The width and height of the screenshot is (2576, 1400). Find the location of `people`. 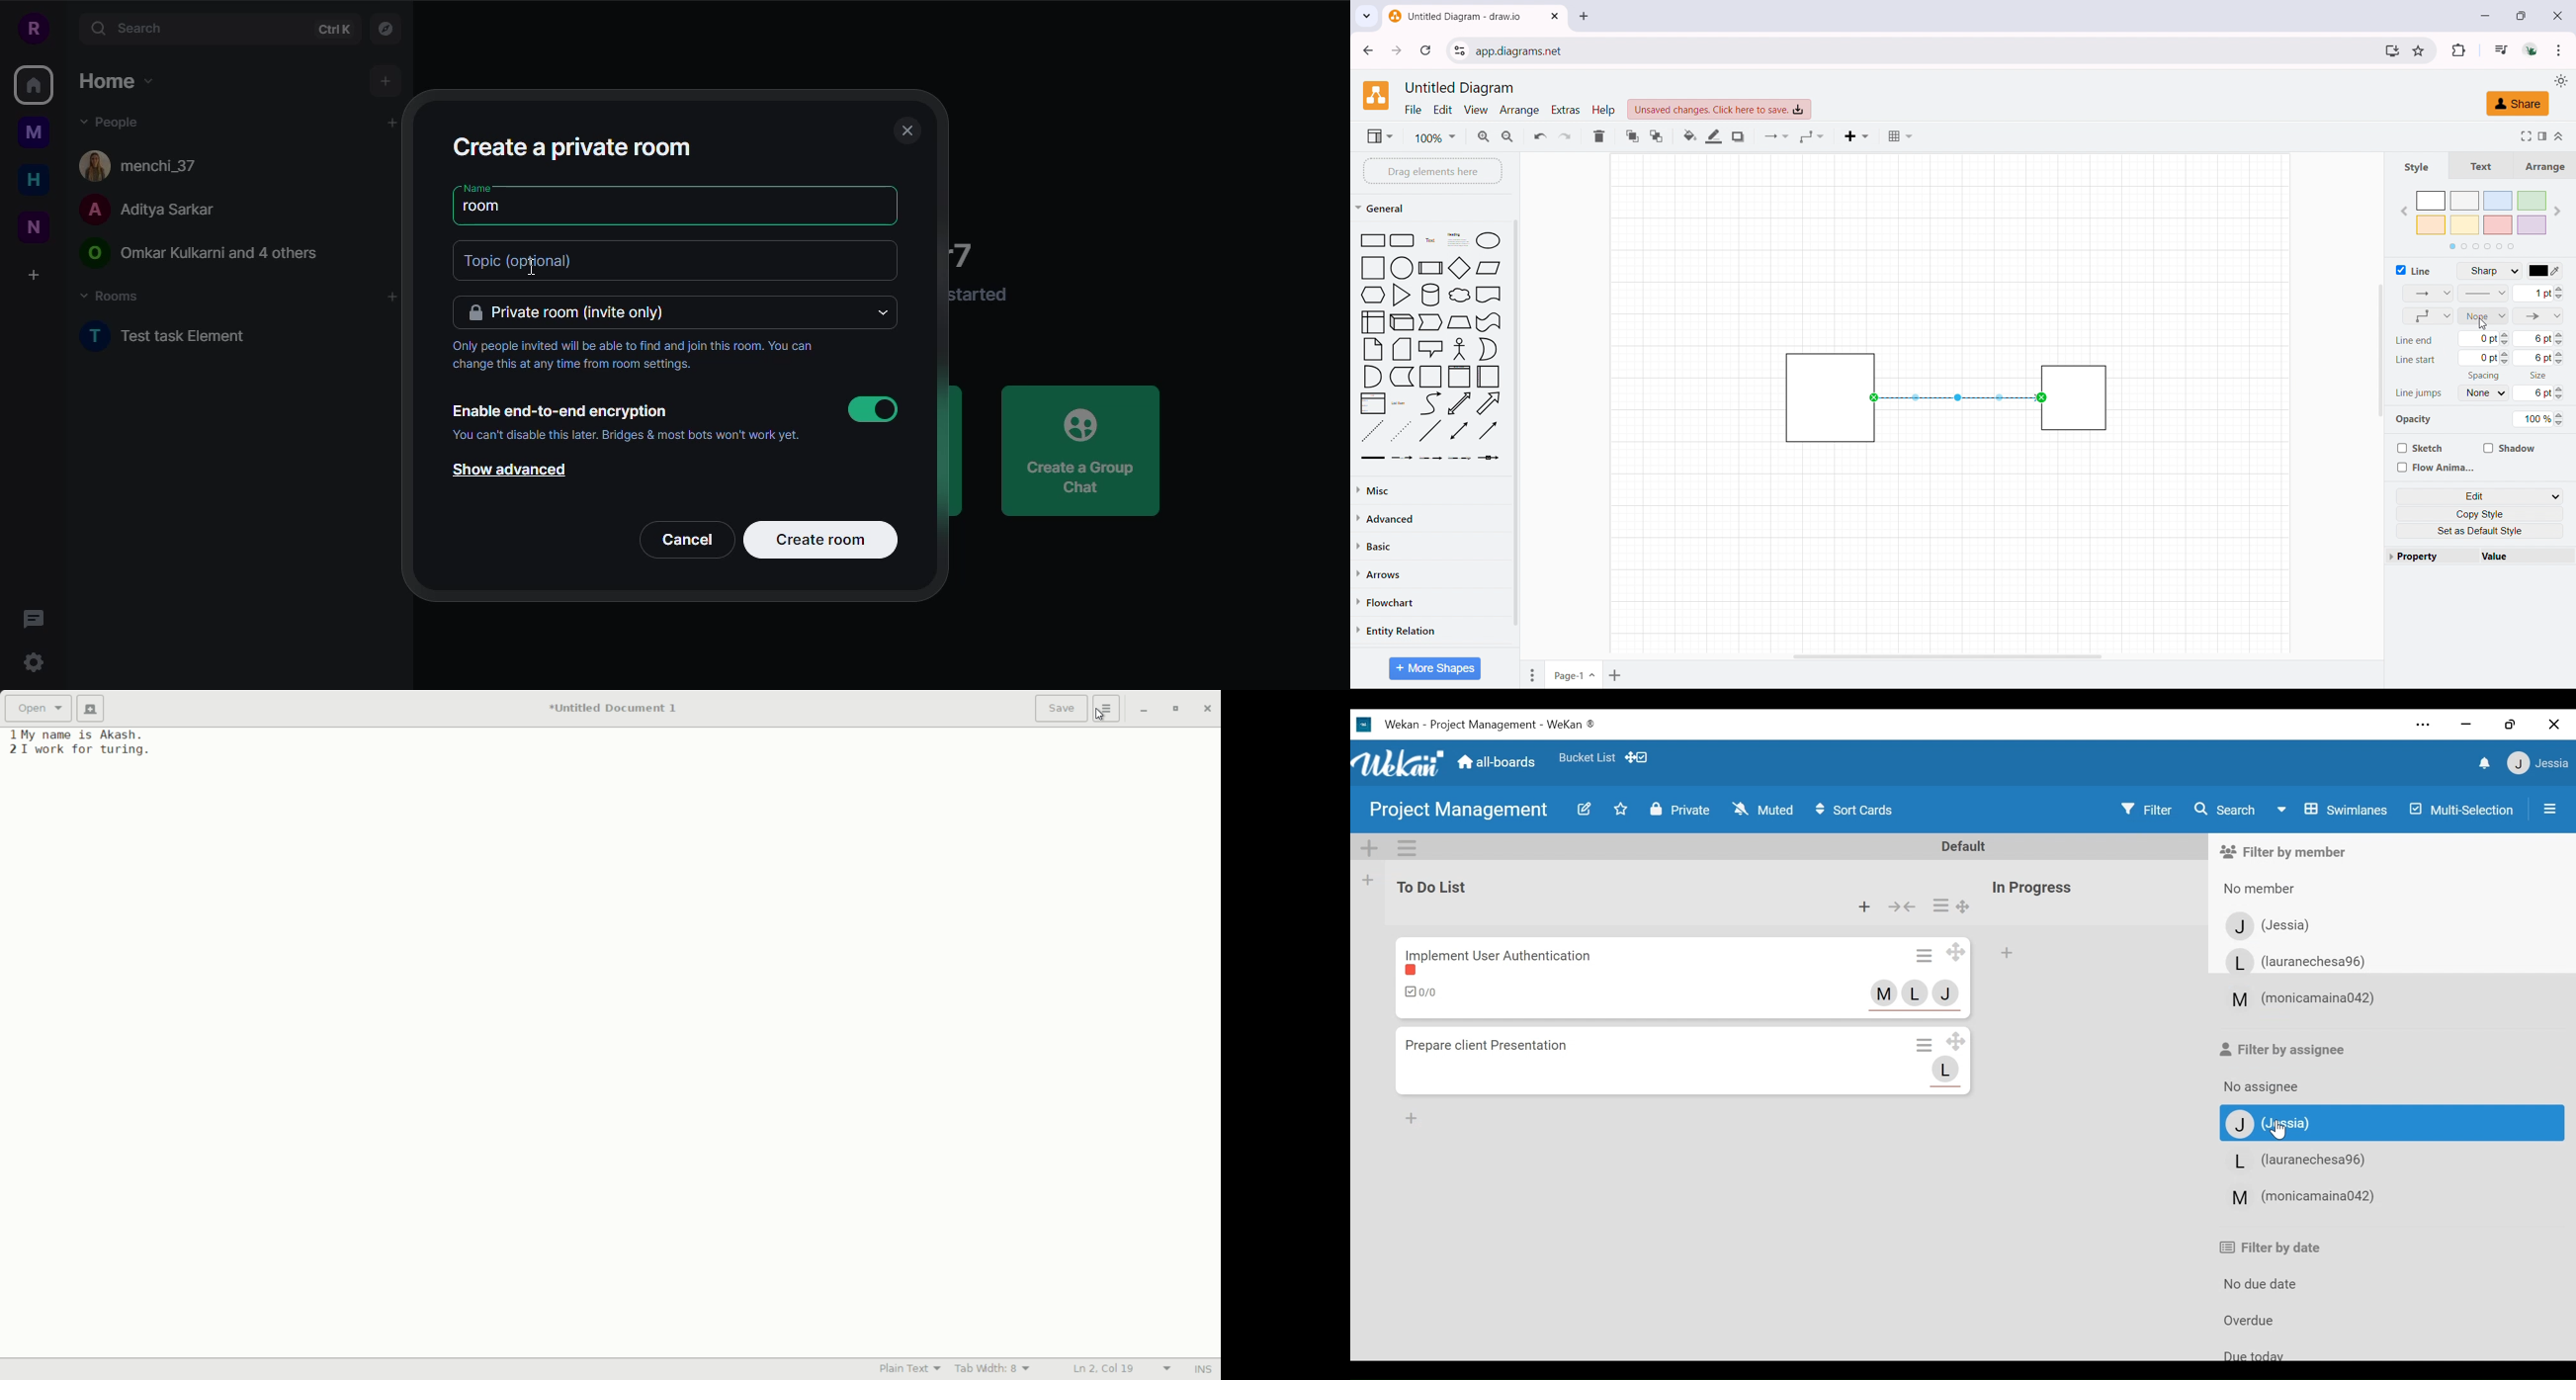

people is located at coordinates (149, 163).